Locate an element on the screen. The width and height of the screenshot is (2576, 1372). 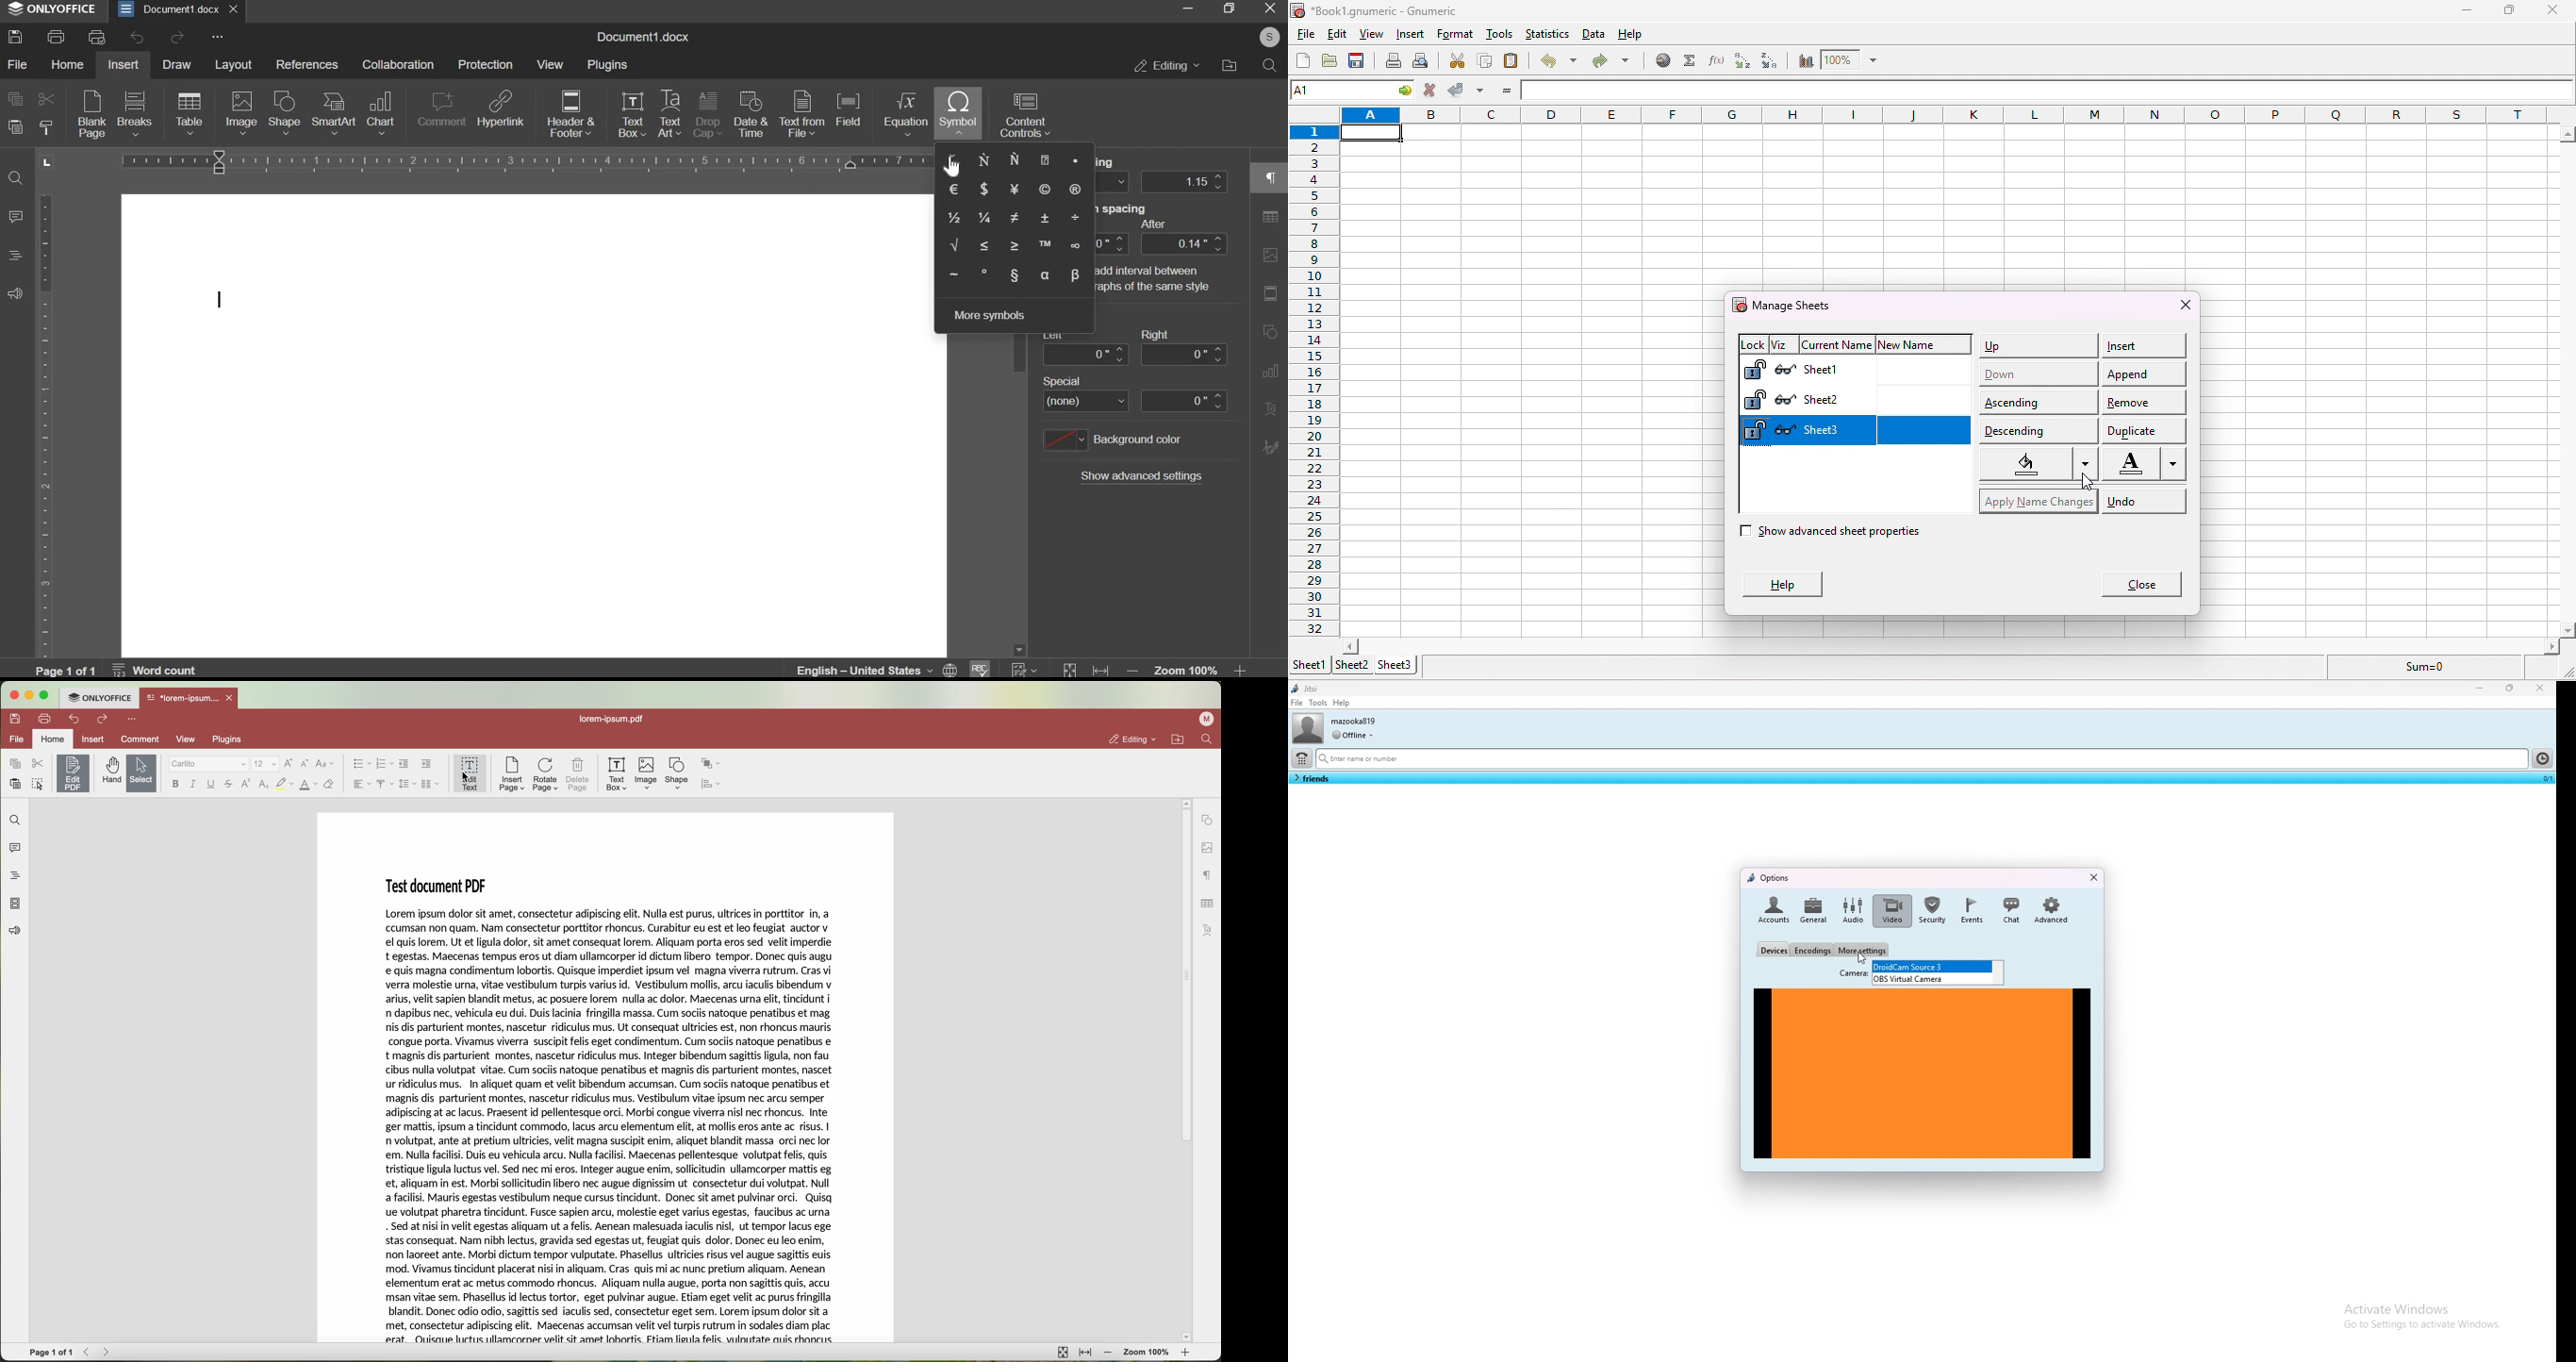
sort ascending order is located at coordinates (1740, 59).